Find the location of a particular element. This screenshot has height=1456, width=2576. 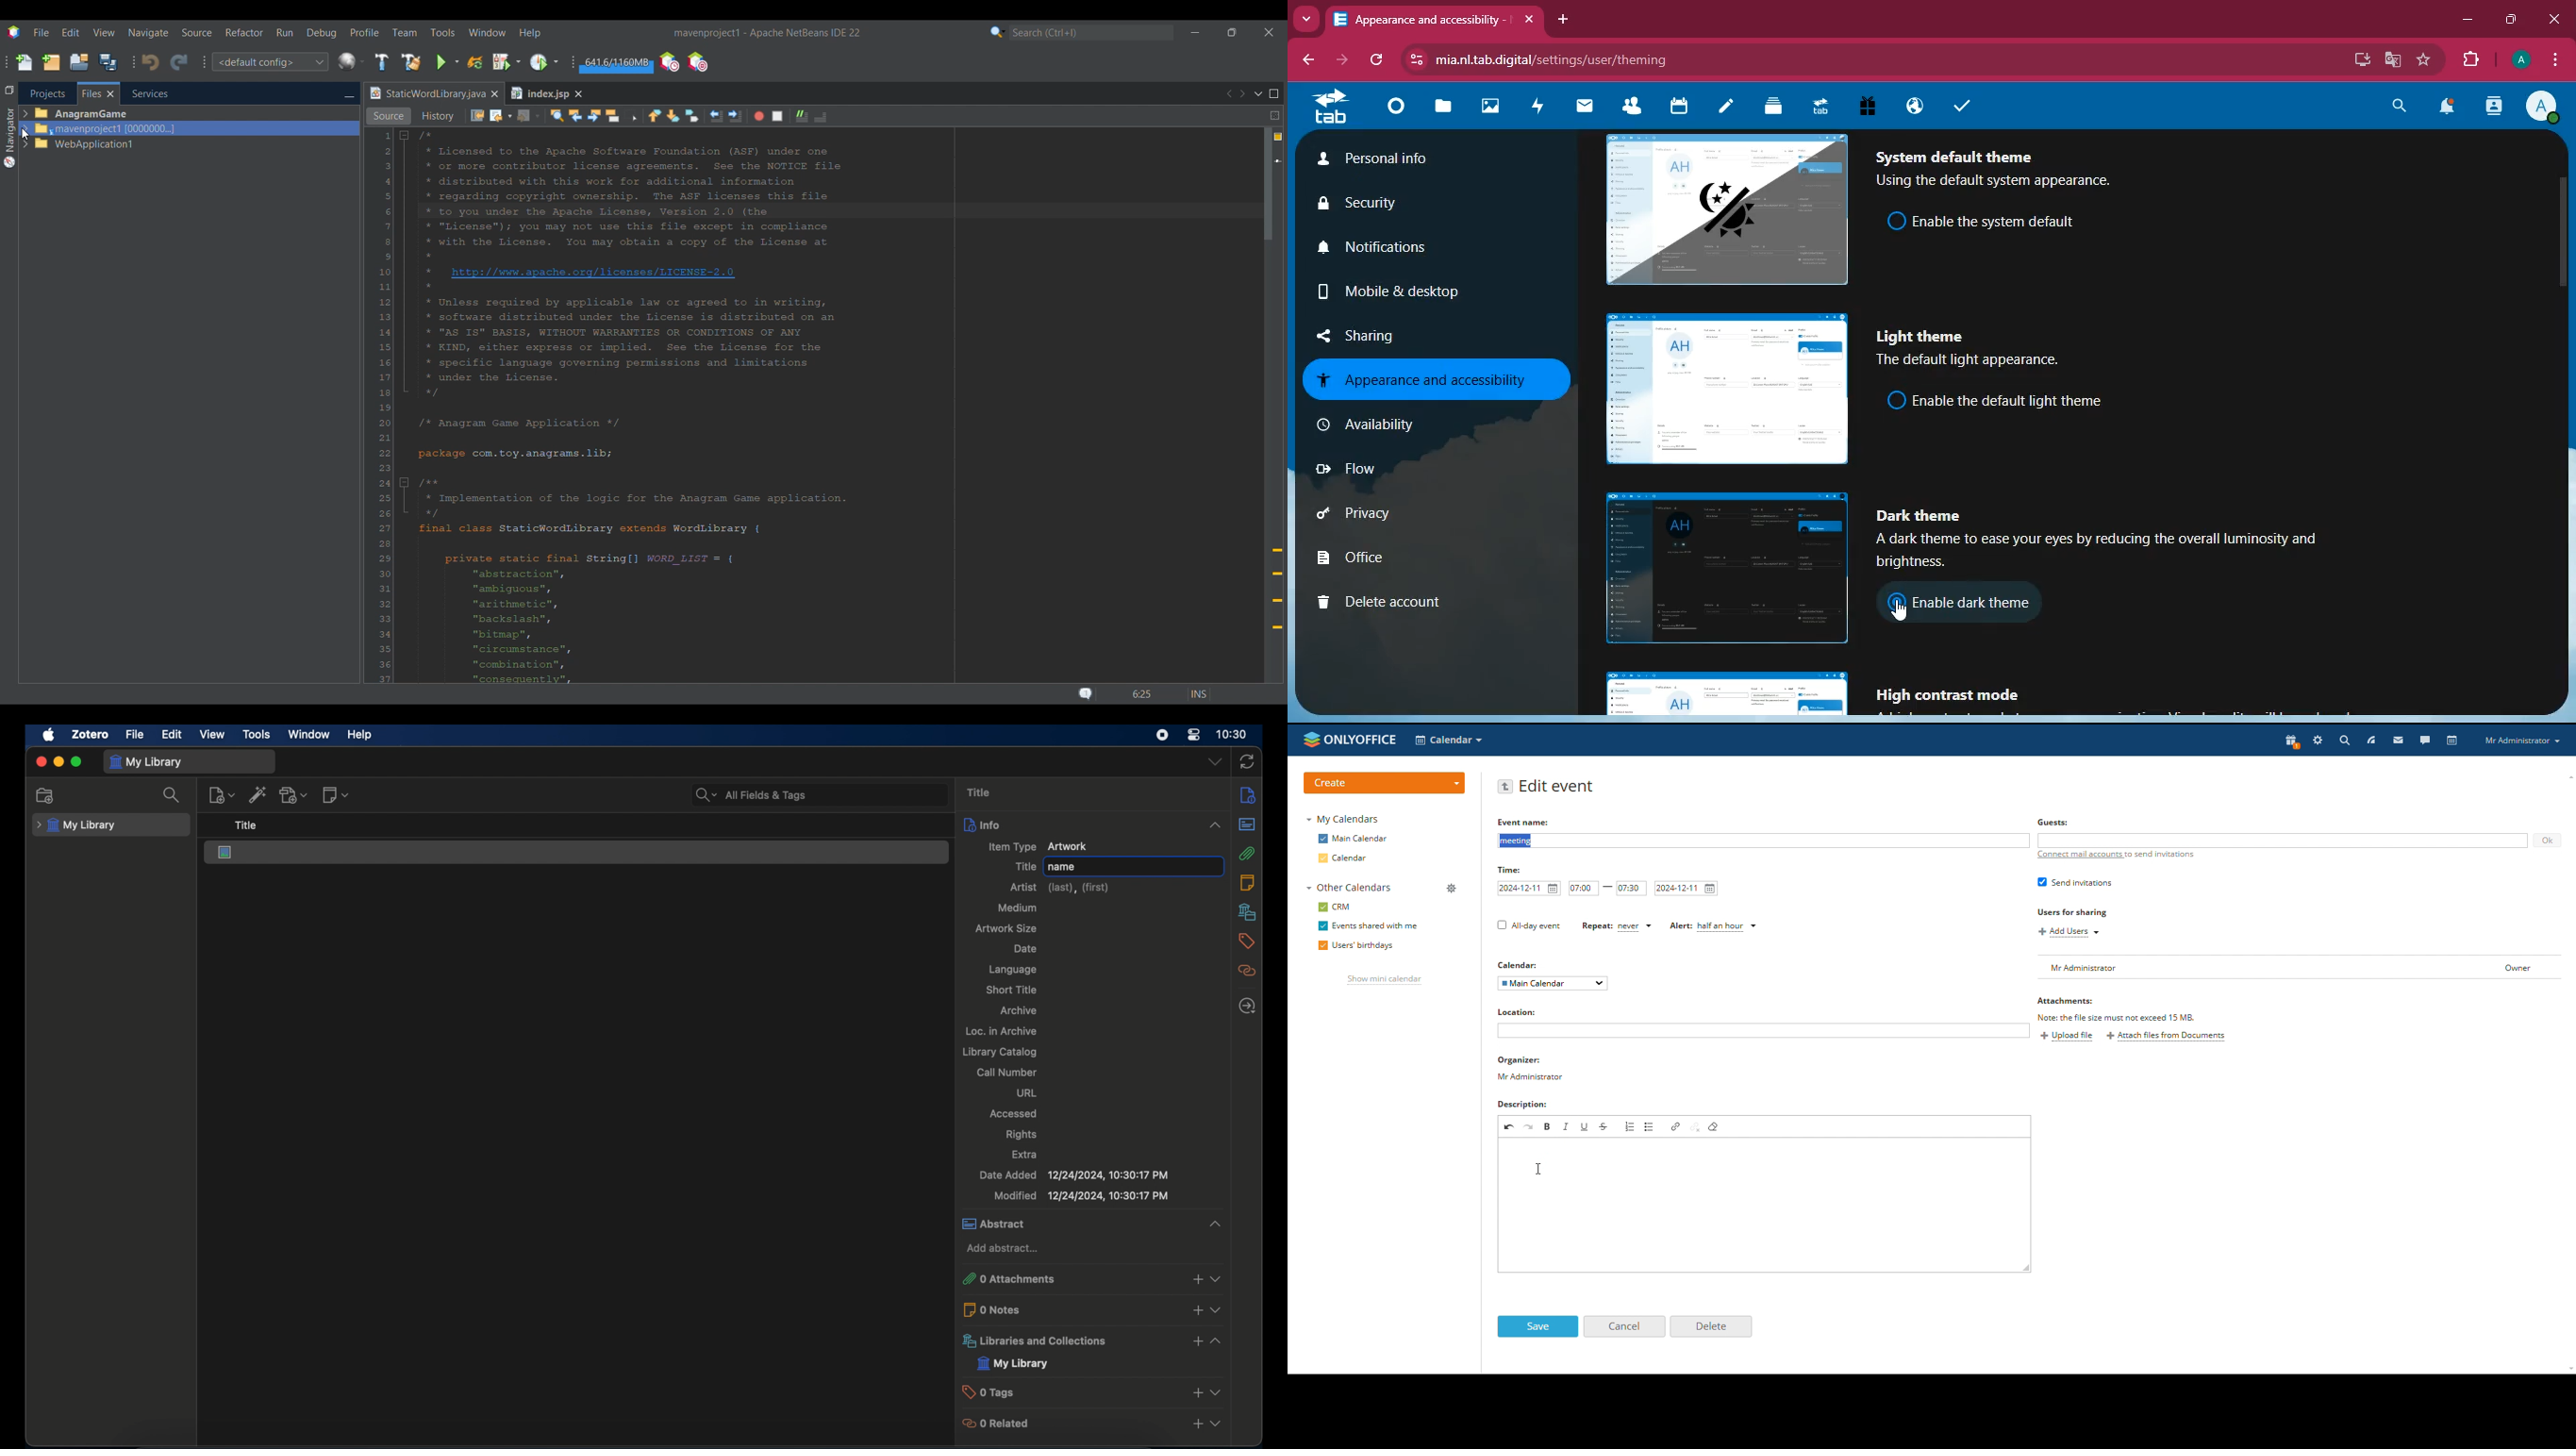

new item artwork is located at coordinates (1038, 847).